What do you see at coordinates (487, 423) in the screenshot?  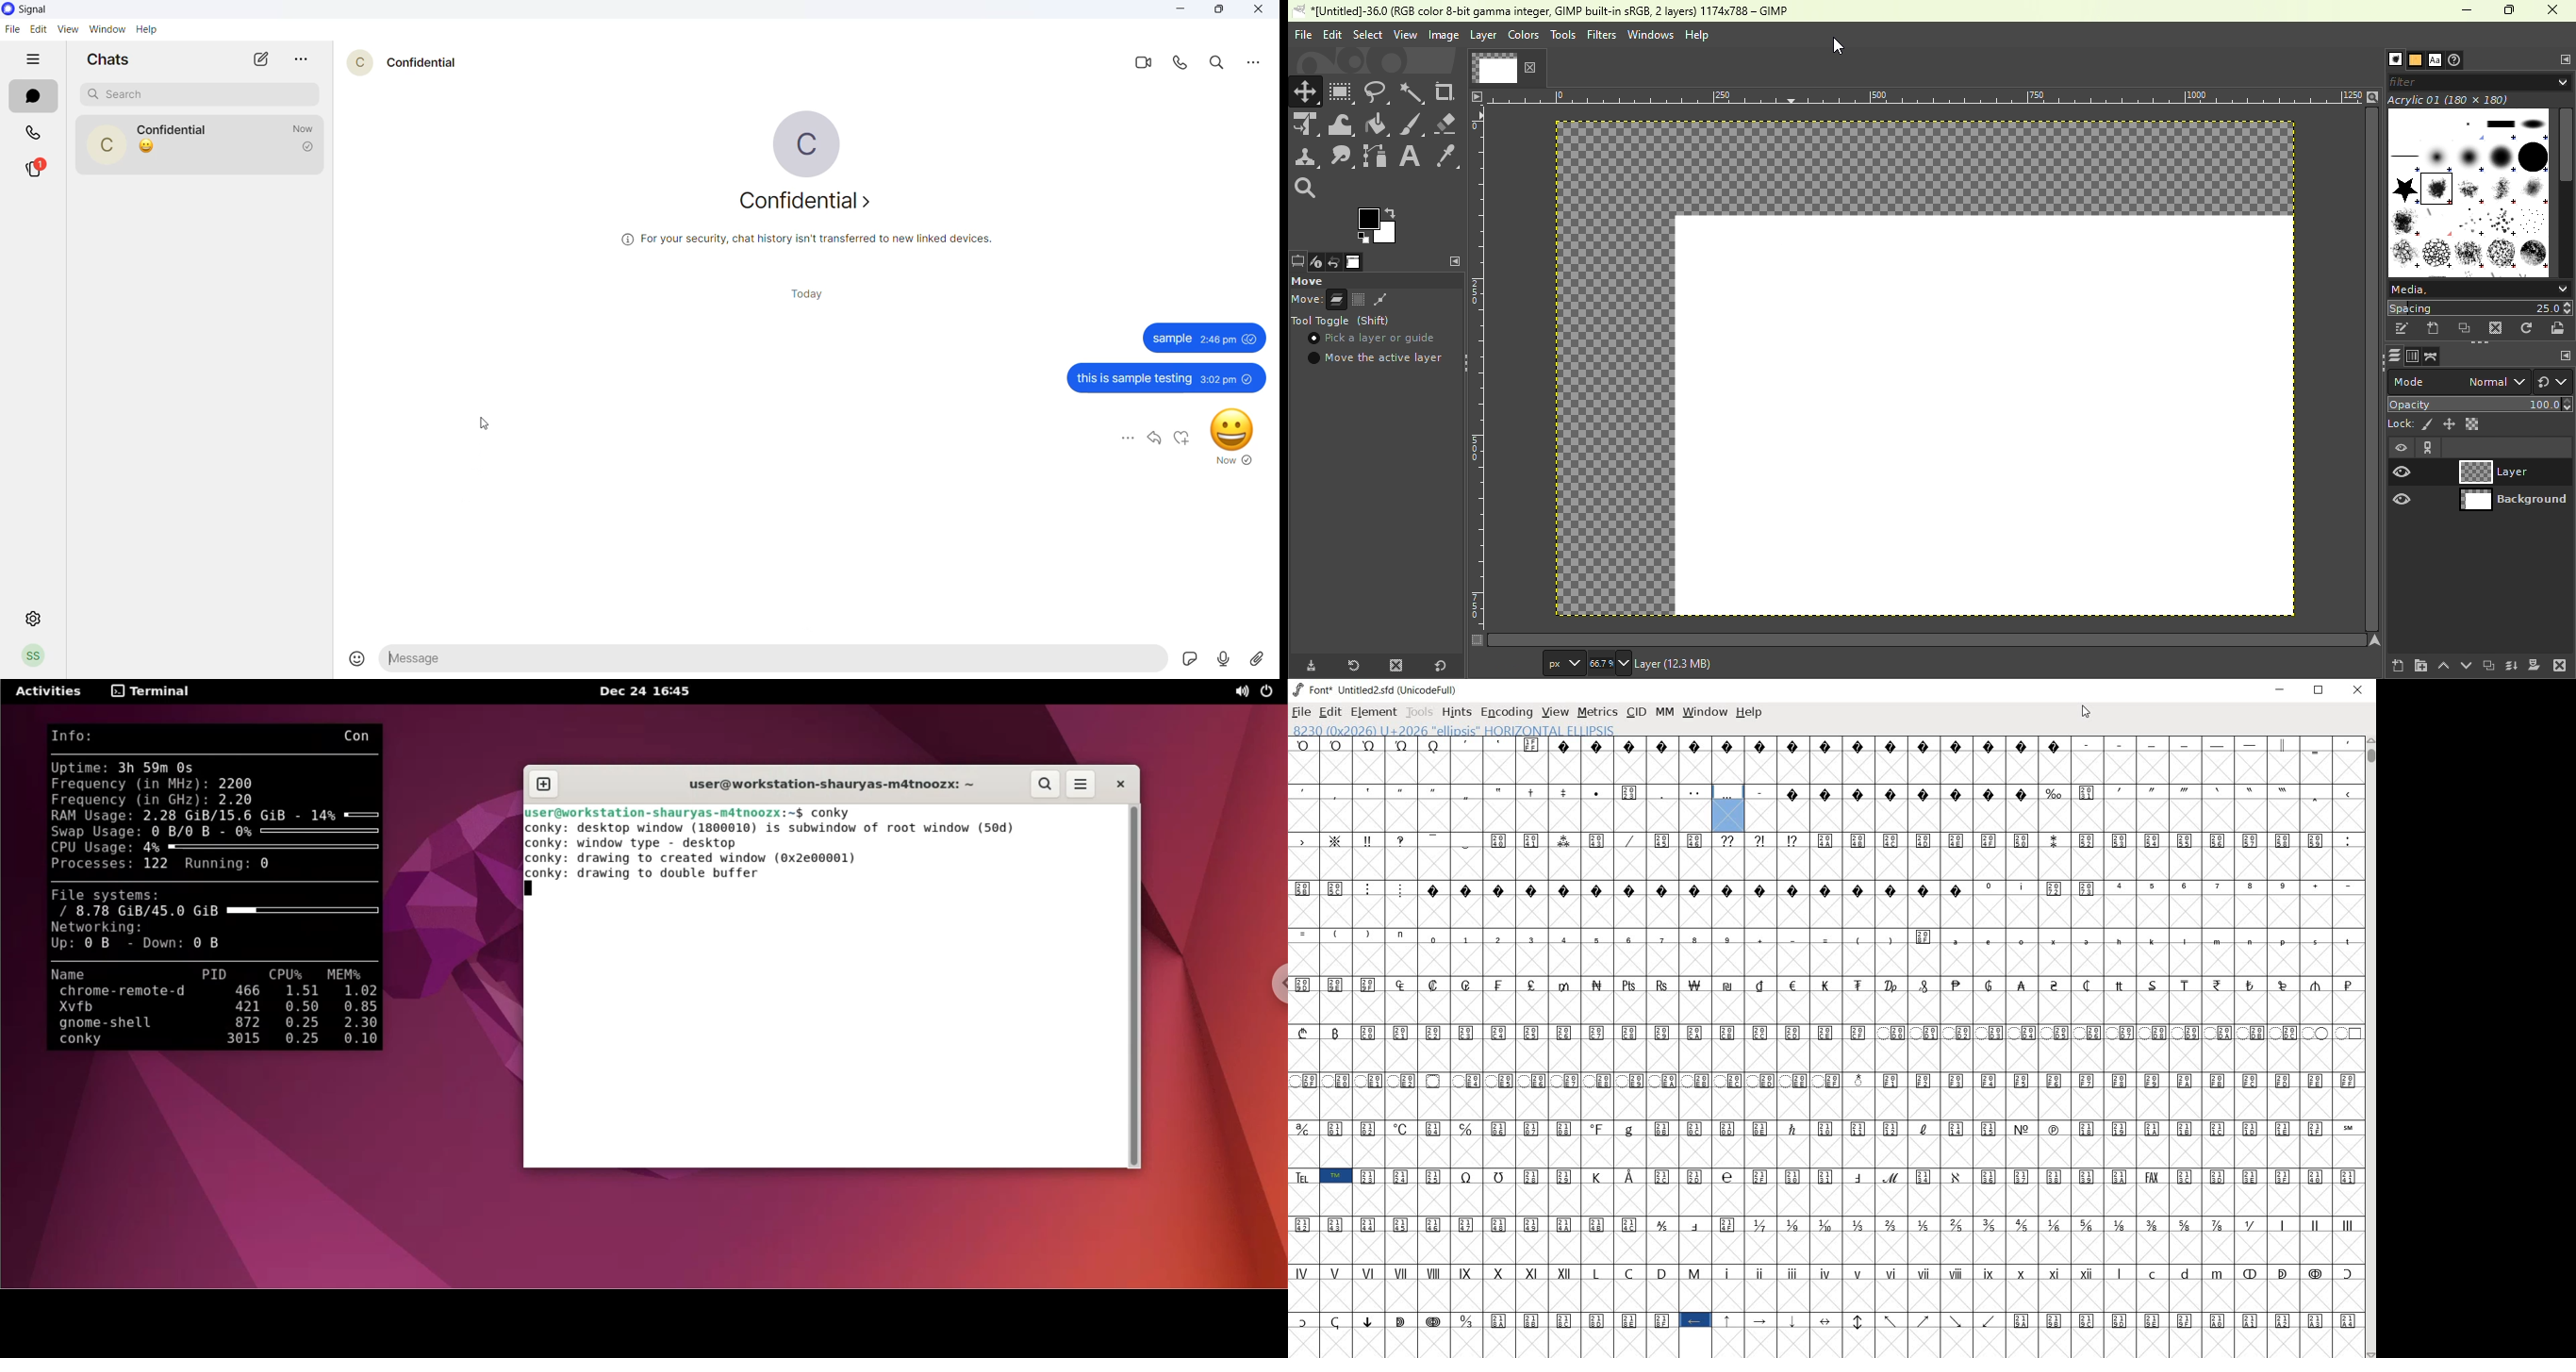 I see `cursor` at bounding box center [487, 423].